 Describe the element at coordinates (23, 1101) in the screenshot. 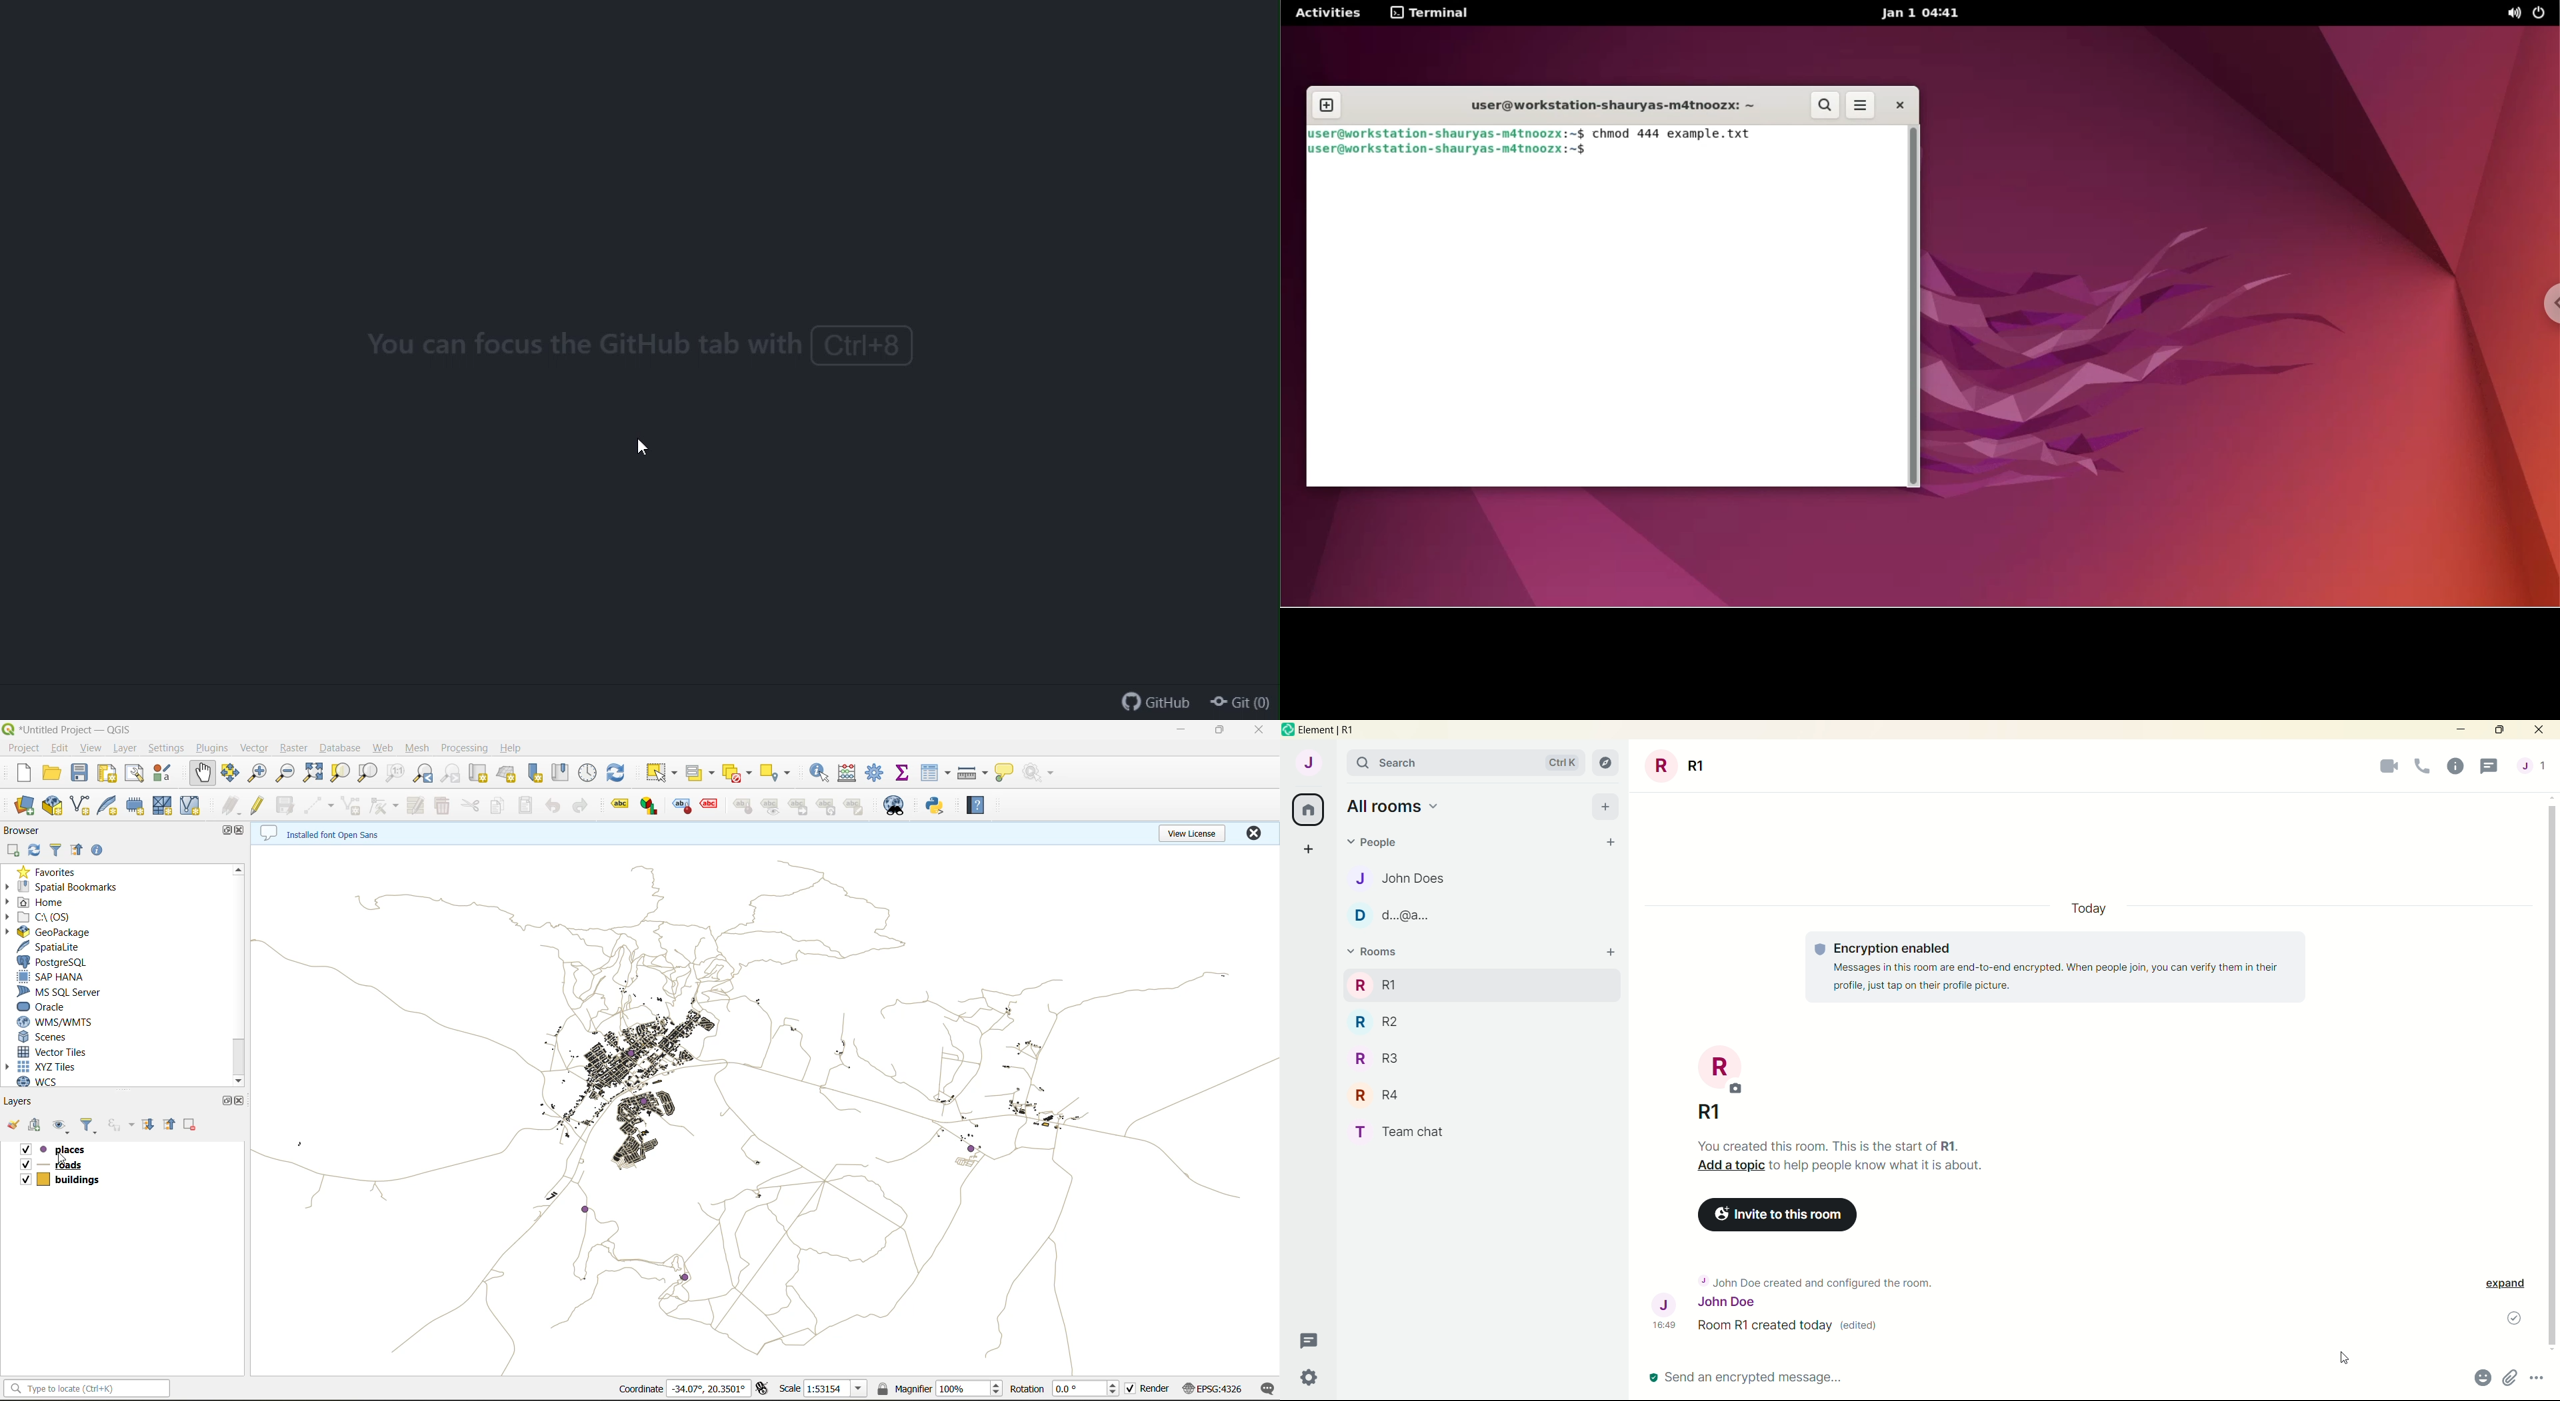

I see `layers` at that location.